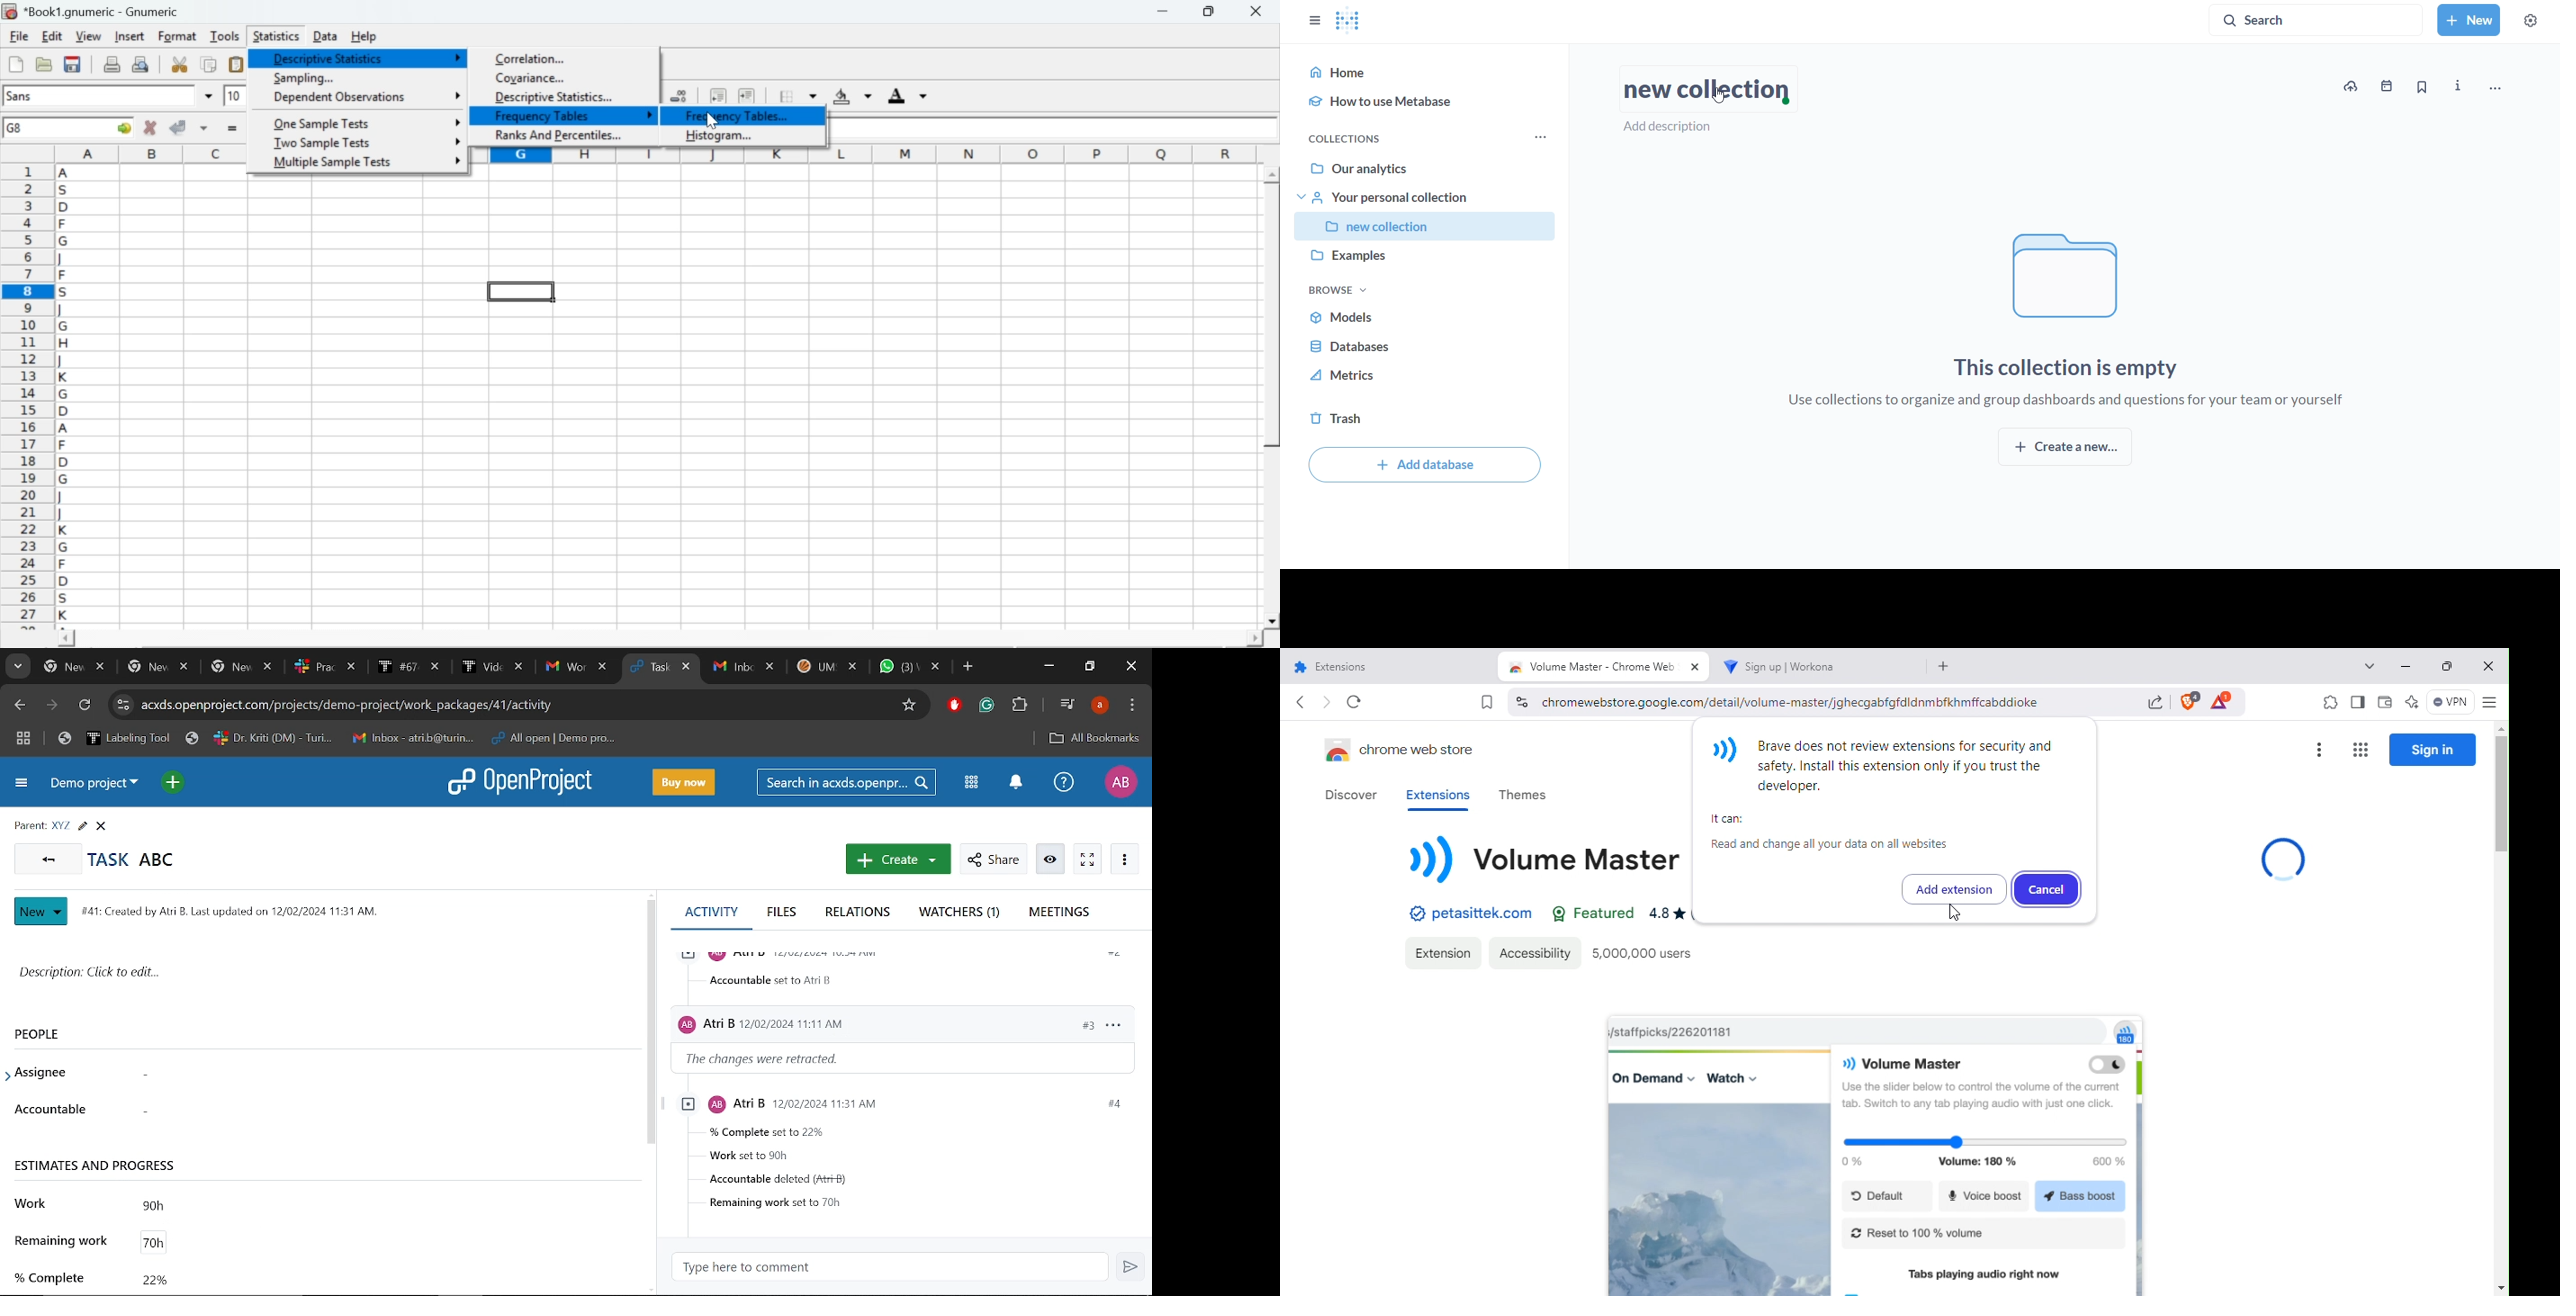 The image size is (2576, 1316). Describe the element at coordinates (338, 98) in the screenshot. I see `dependent observations` at that location.